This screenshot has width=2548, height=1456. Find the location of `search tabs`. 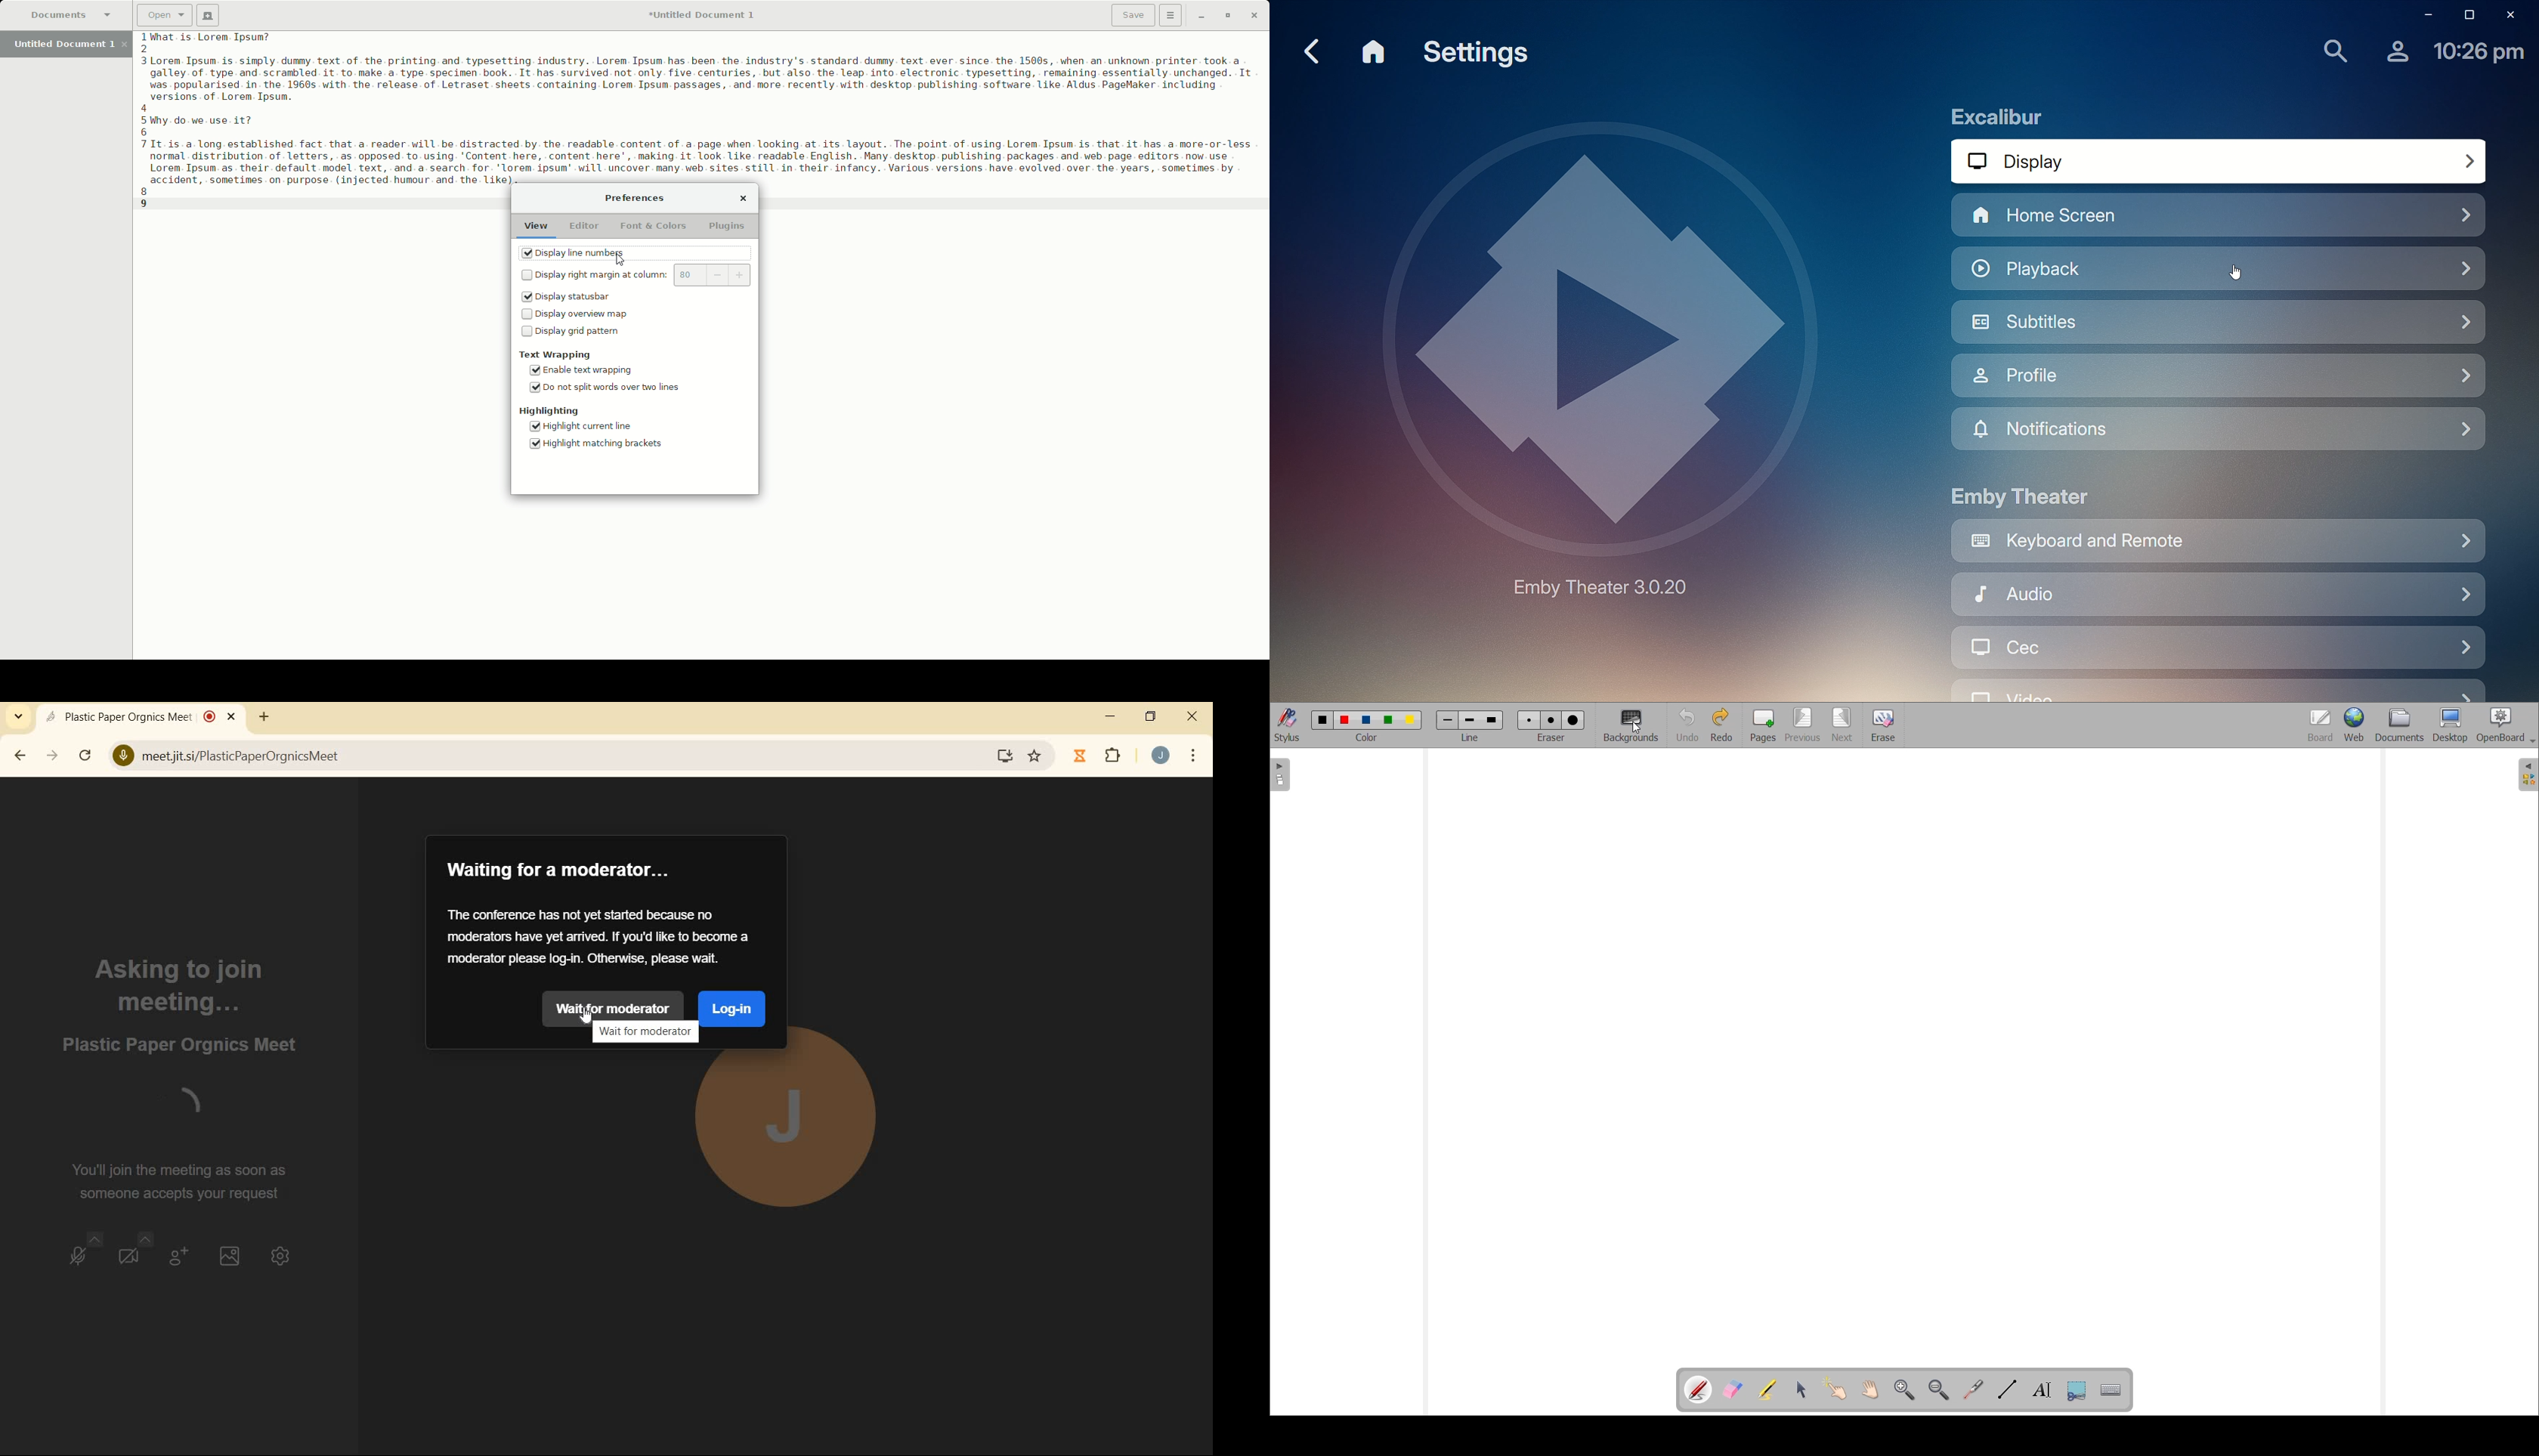

search tabs is located at coordinates (19, 716).